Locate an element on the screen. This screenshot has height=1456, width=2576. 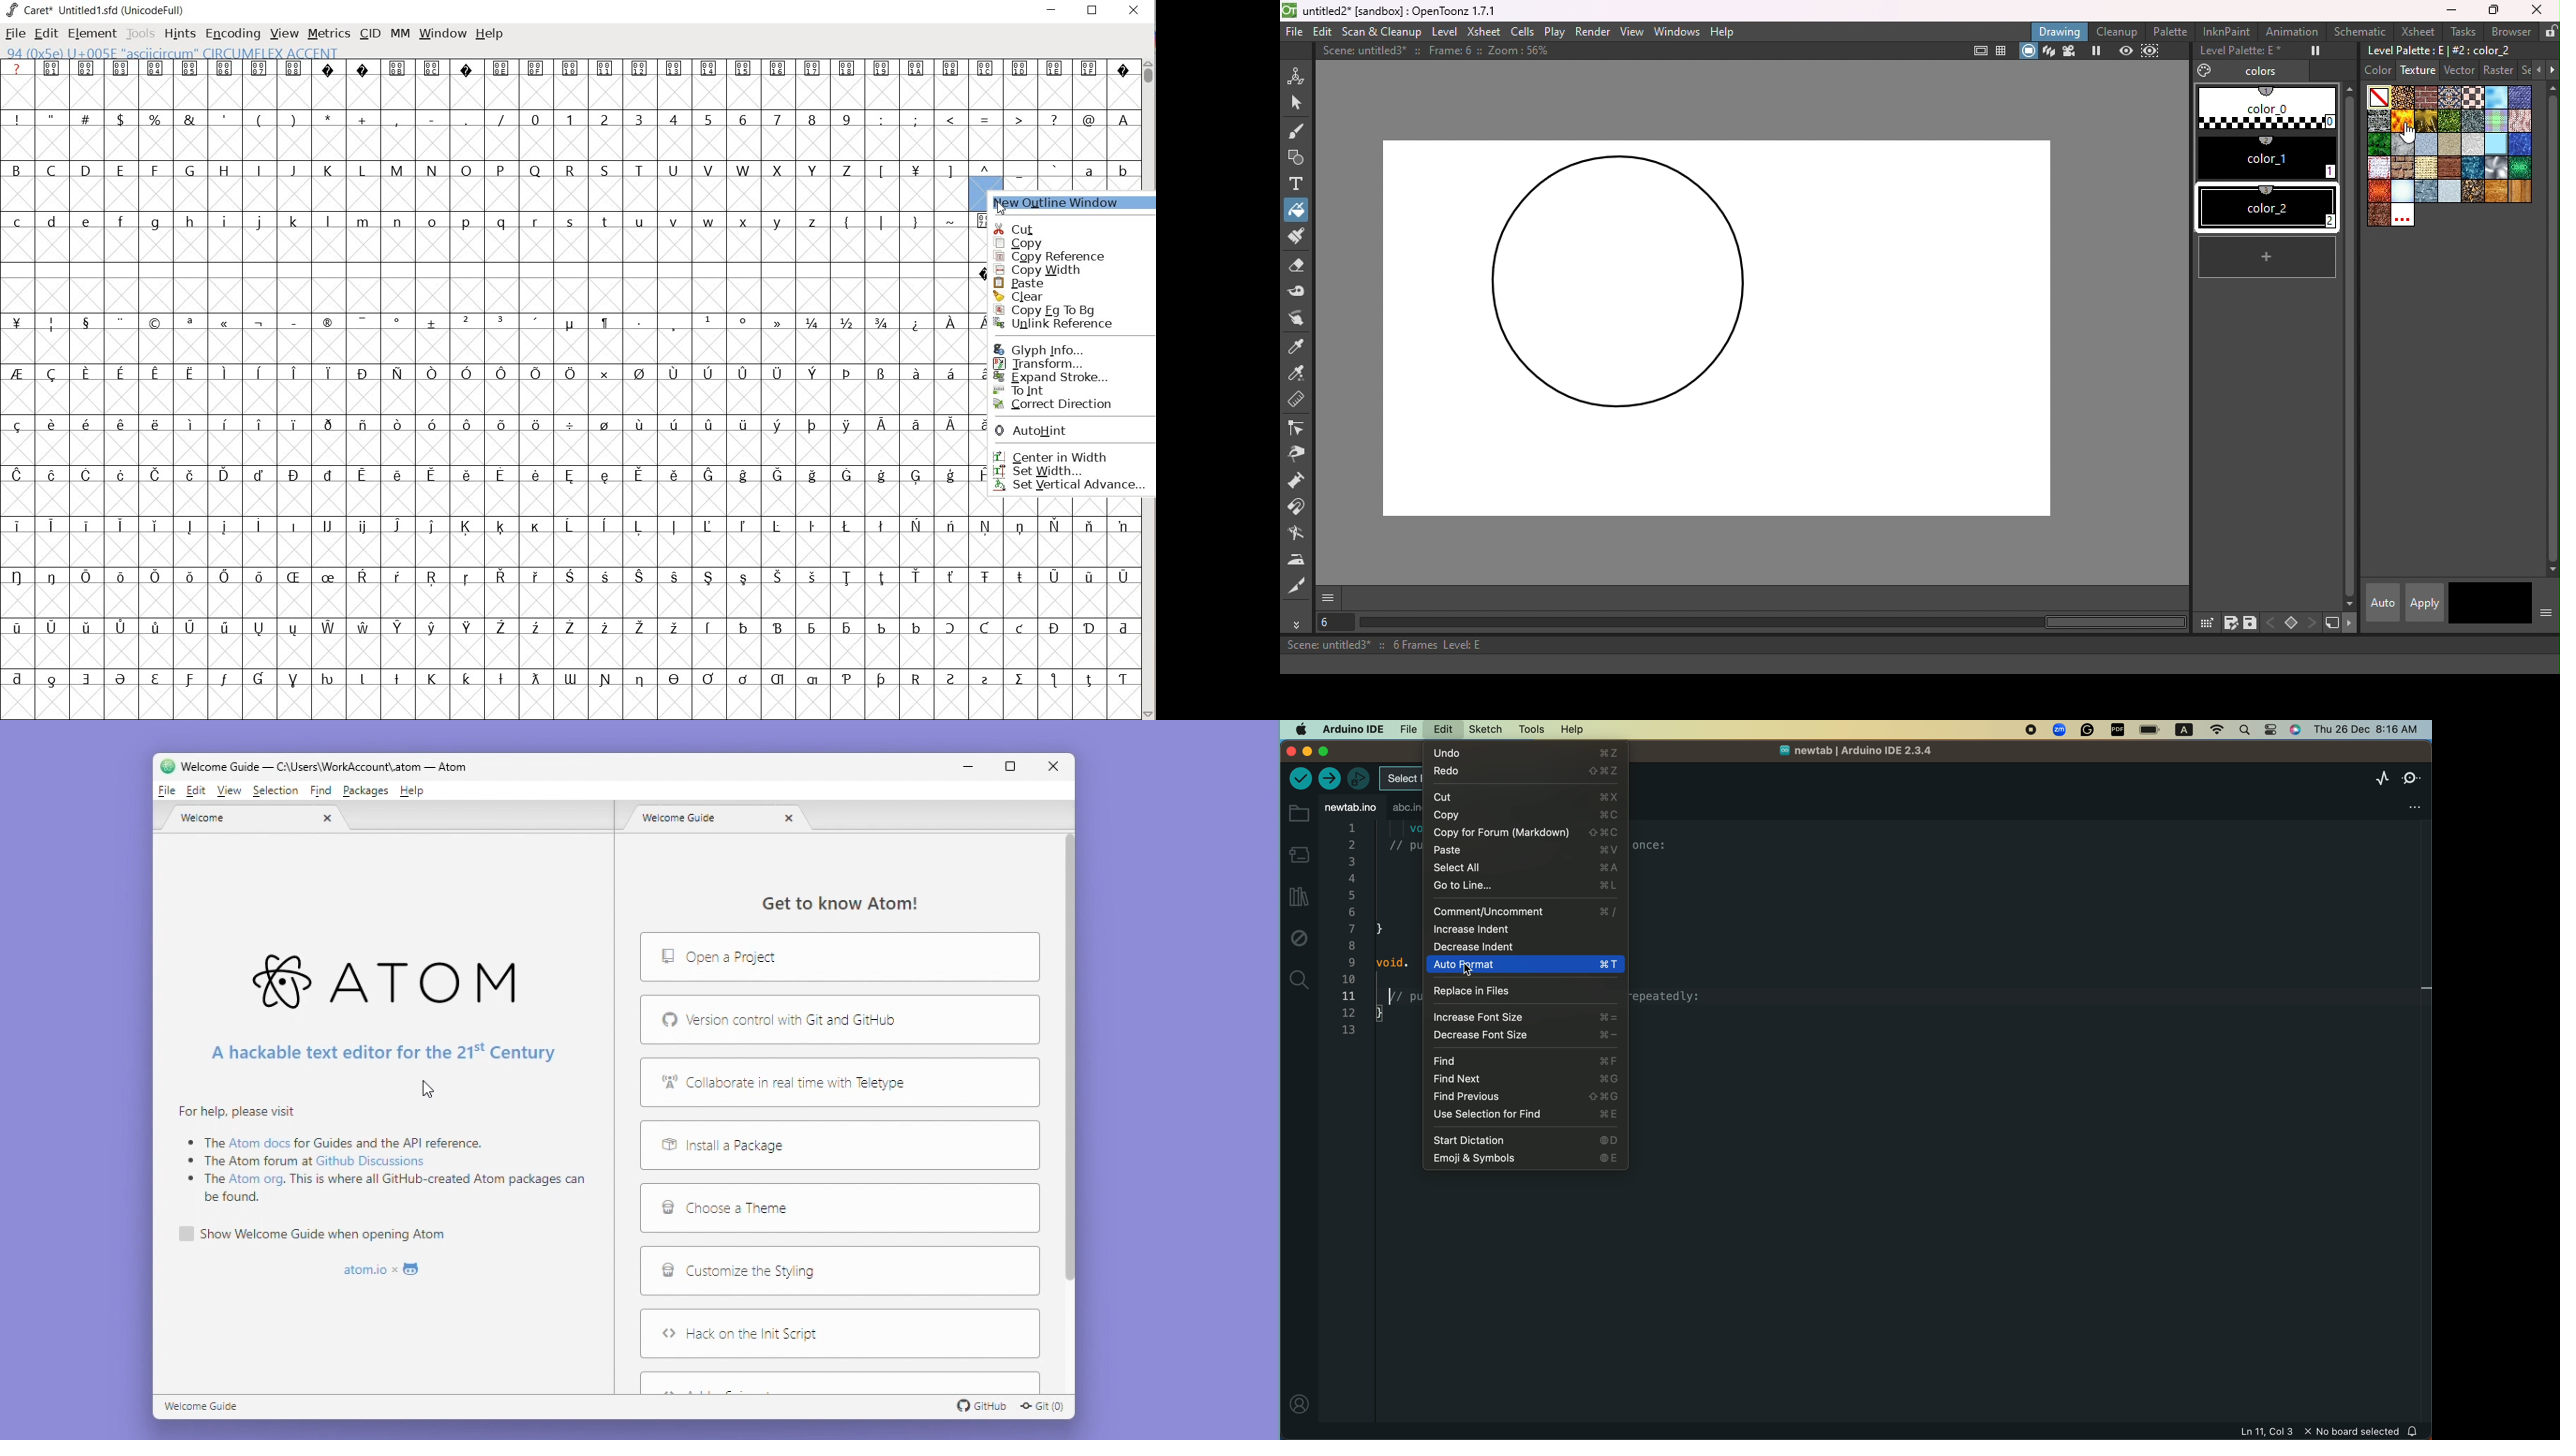
Gold.bmp is located at coordinates (2427, 121).